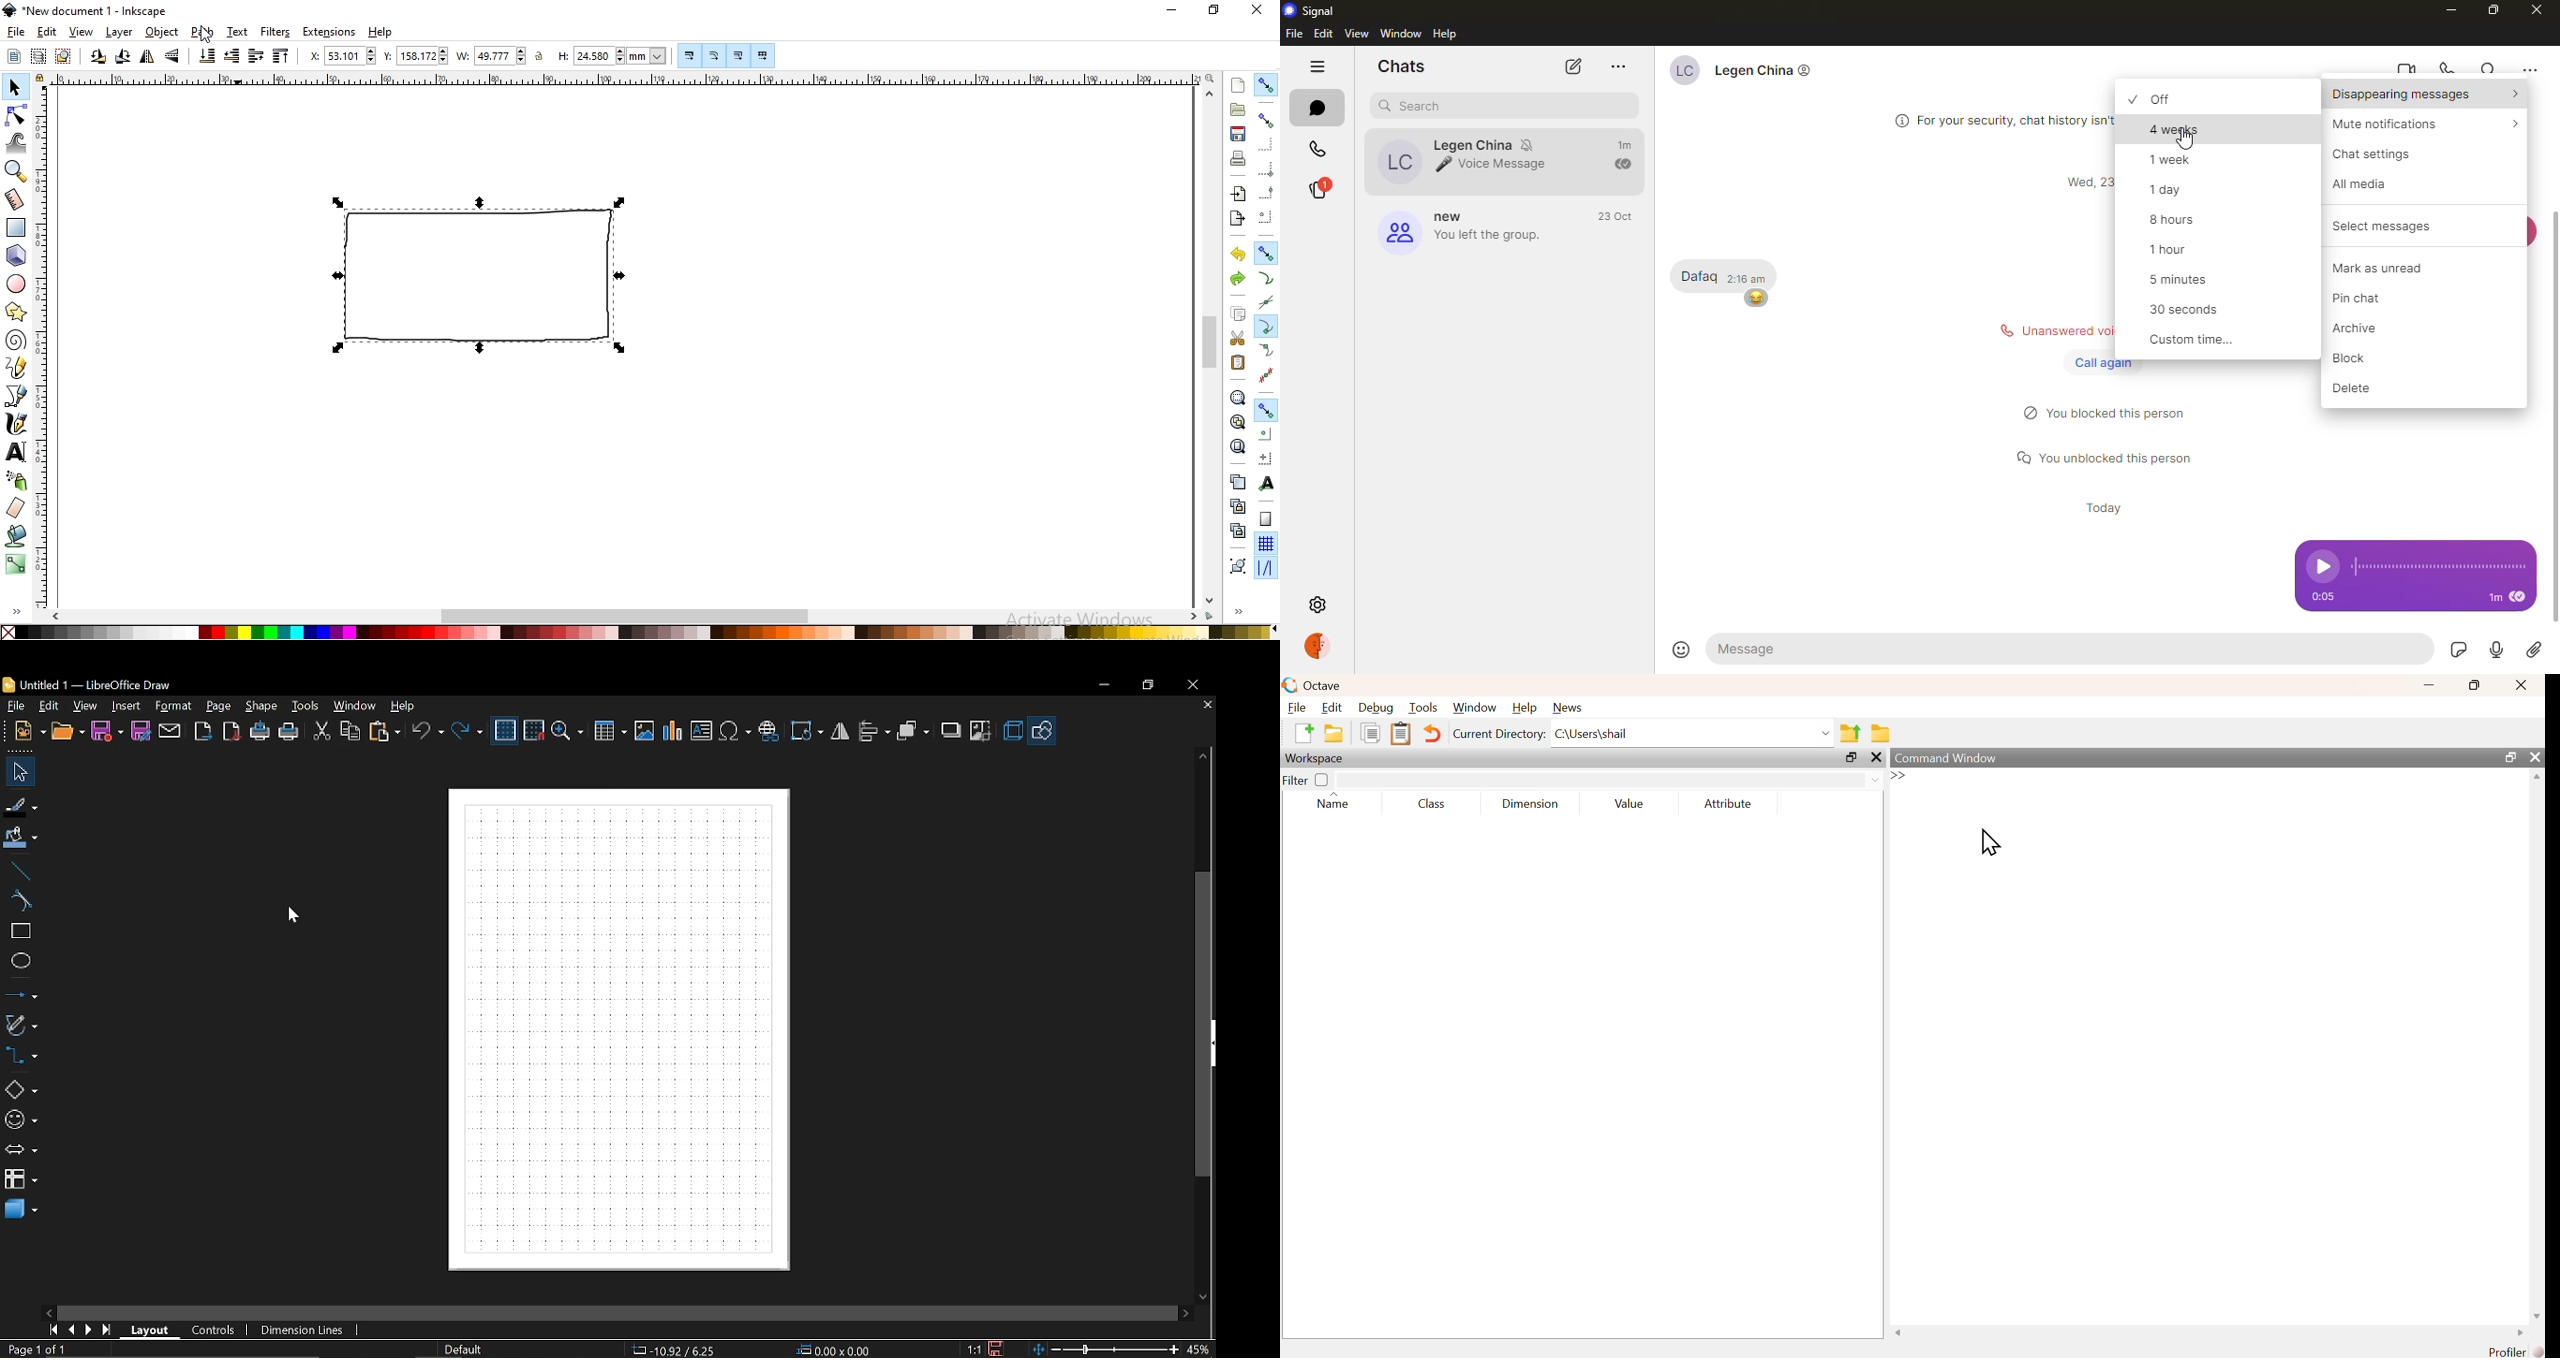 The height and width of the screenshot is (1372, 2576). I want to click on Move up, so click(1203, 757).